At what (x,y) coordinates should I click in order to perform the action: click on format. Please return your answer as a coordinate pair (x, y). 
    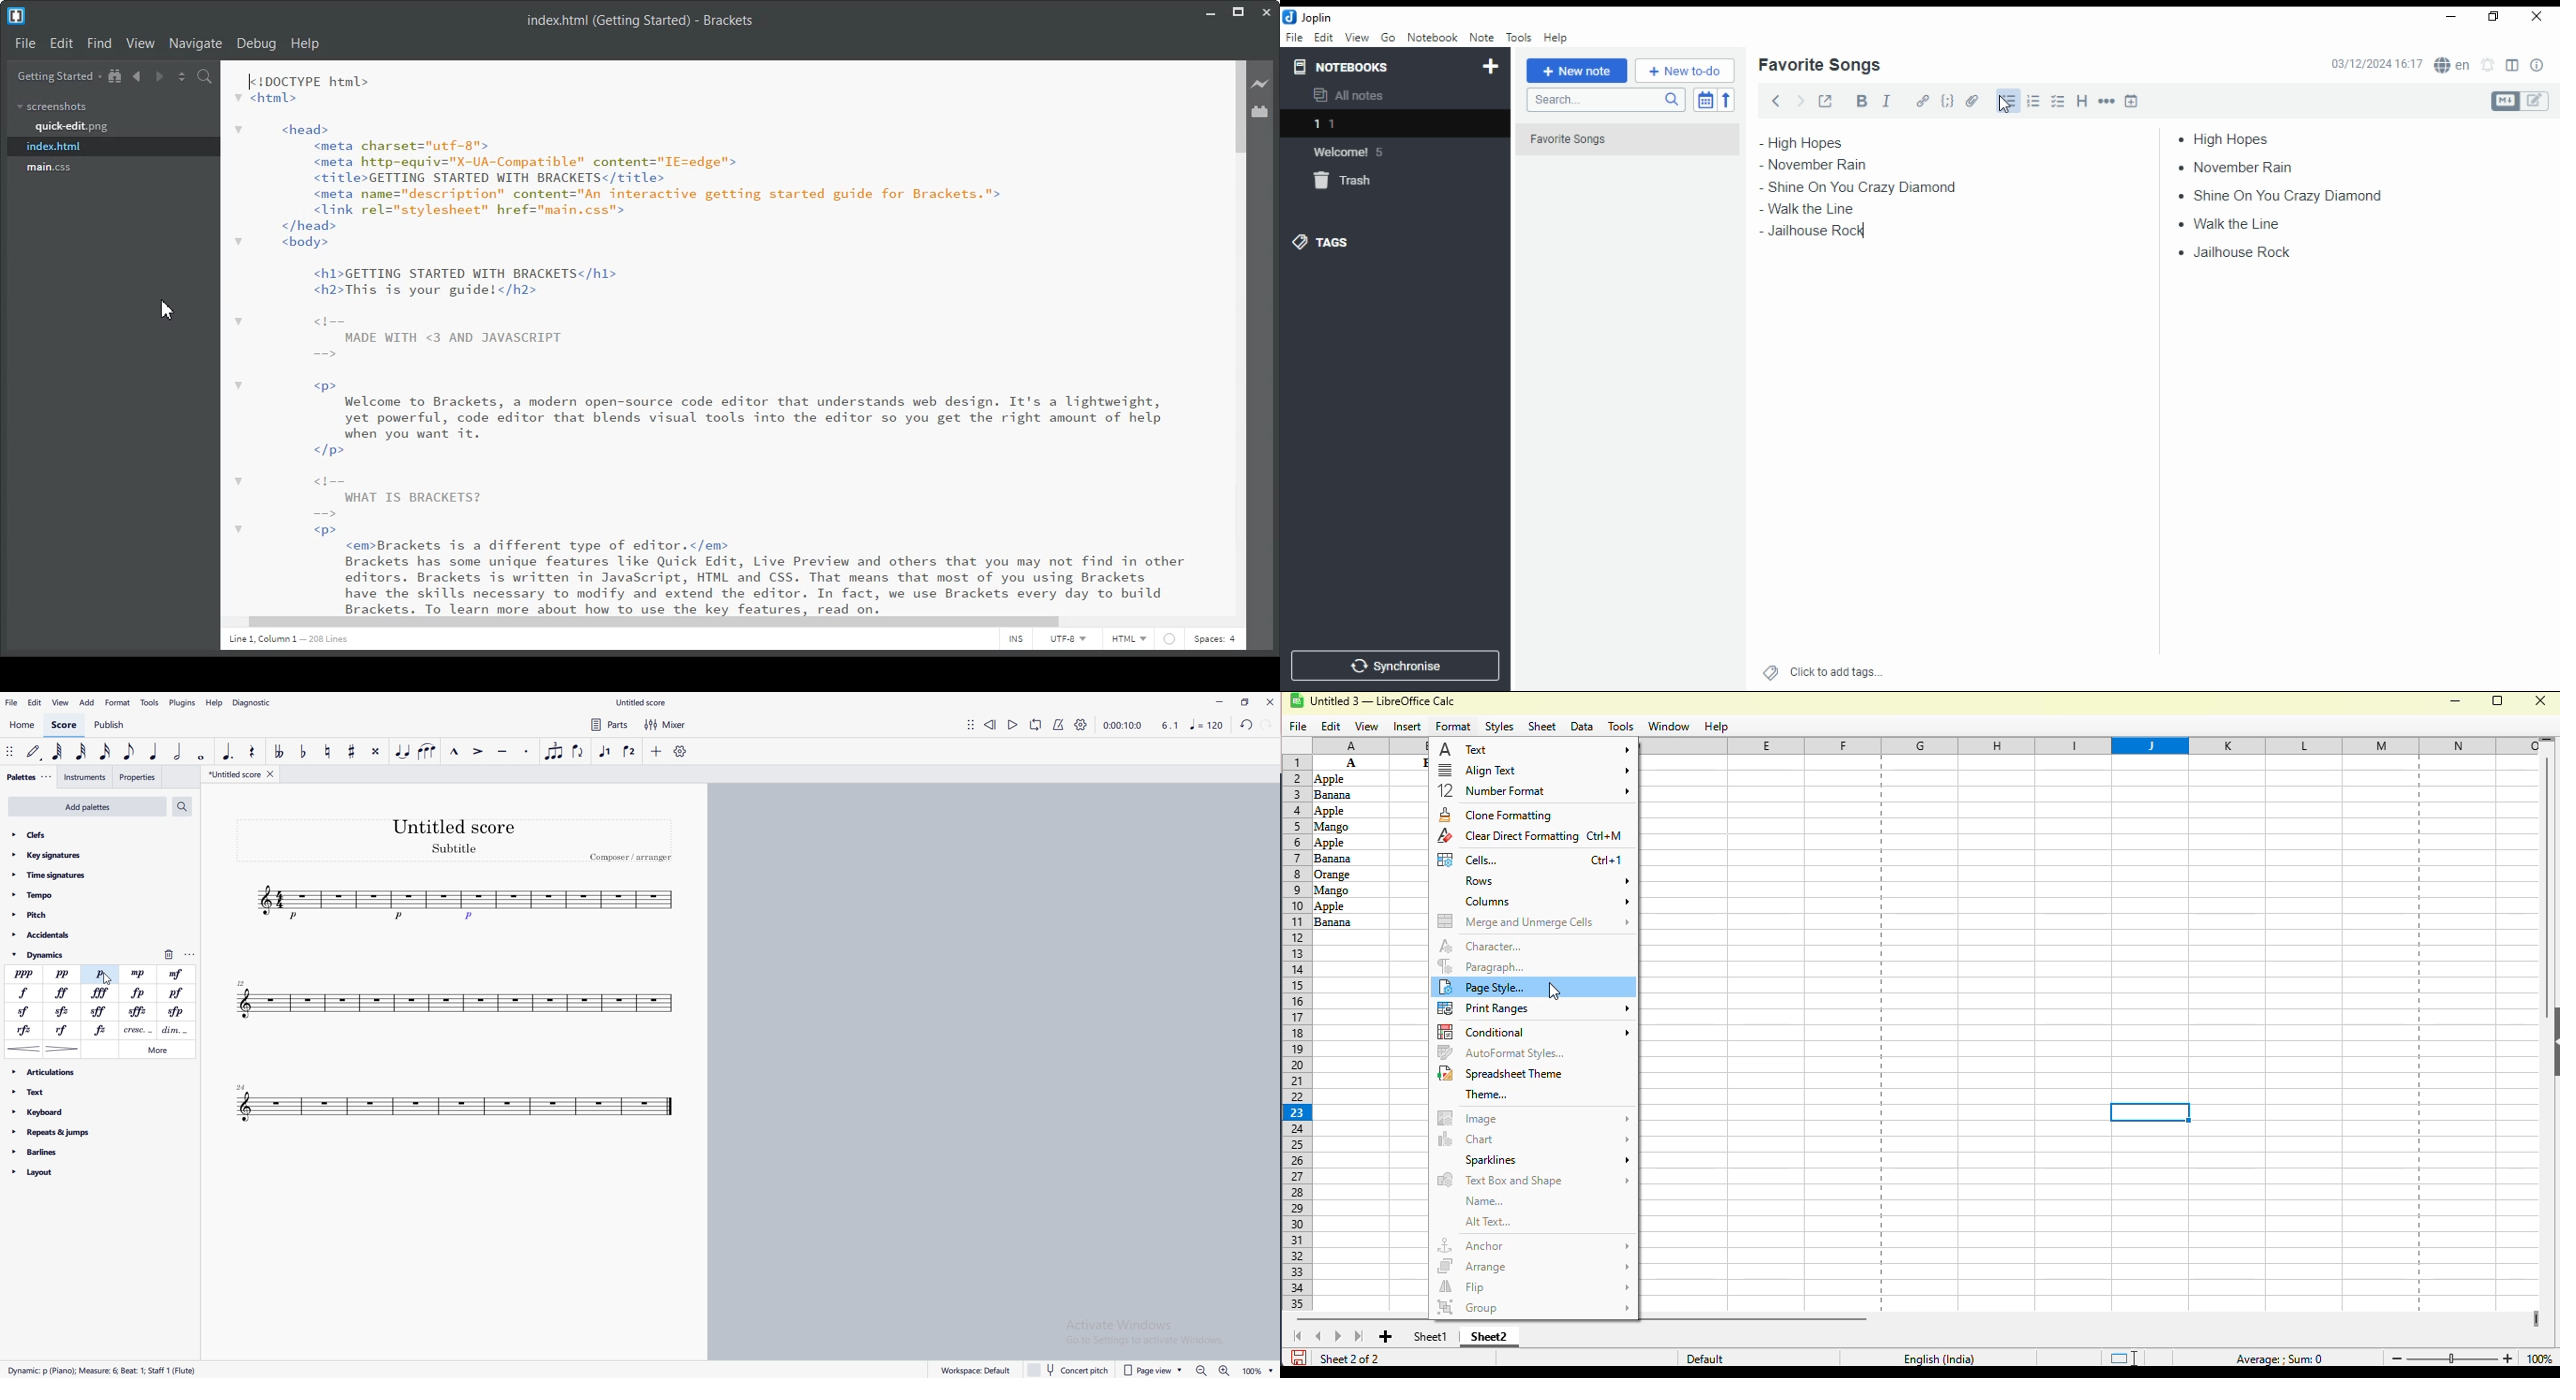
    Looking at the image, I should click on (1453, 727).